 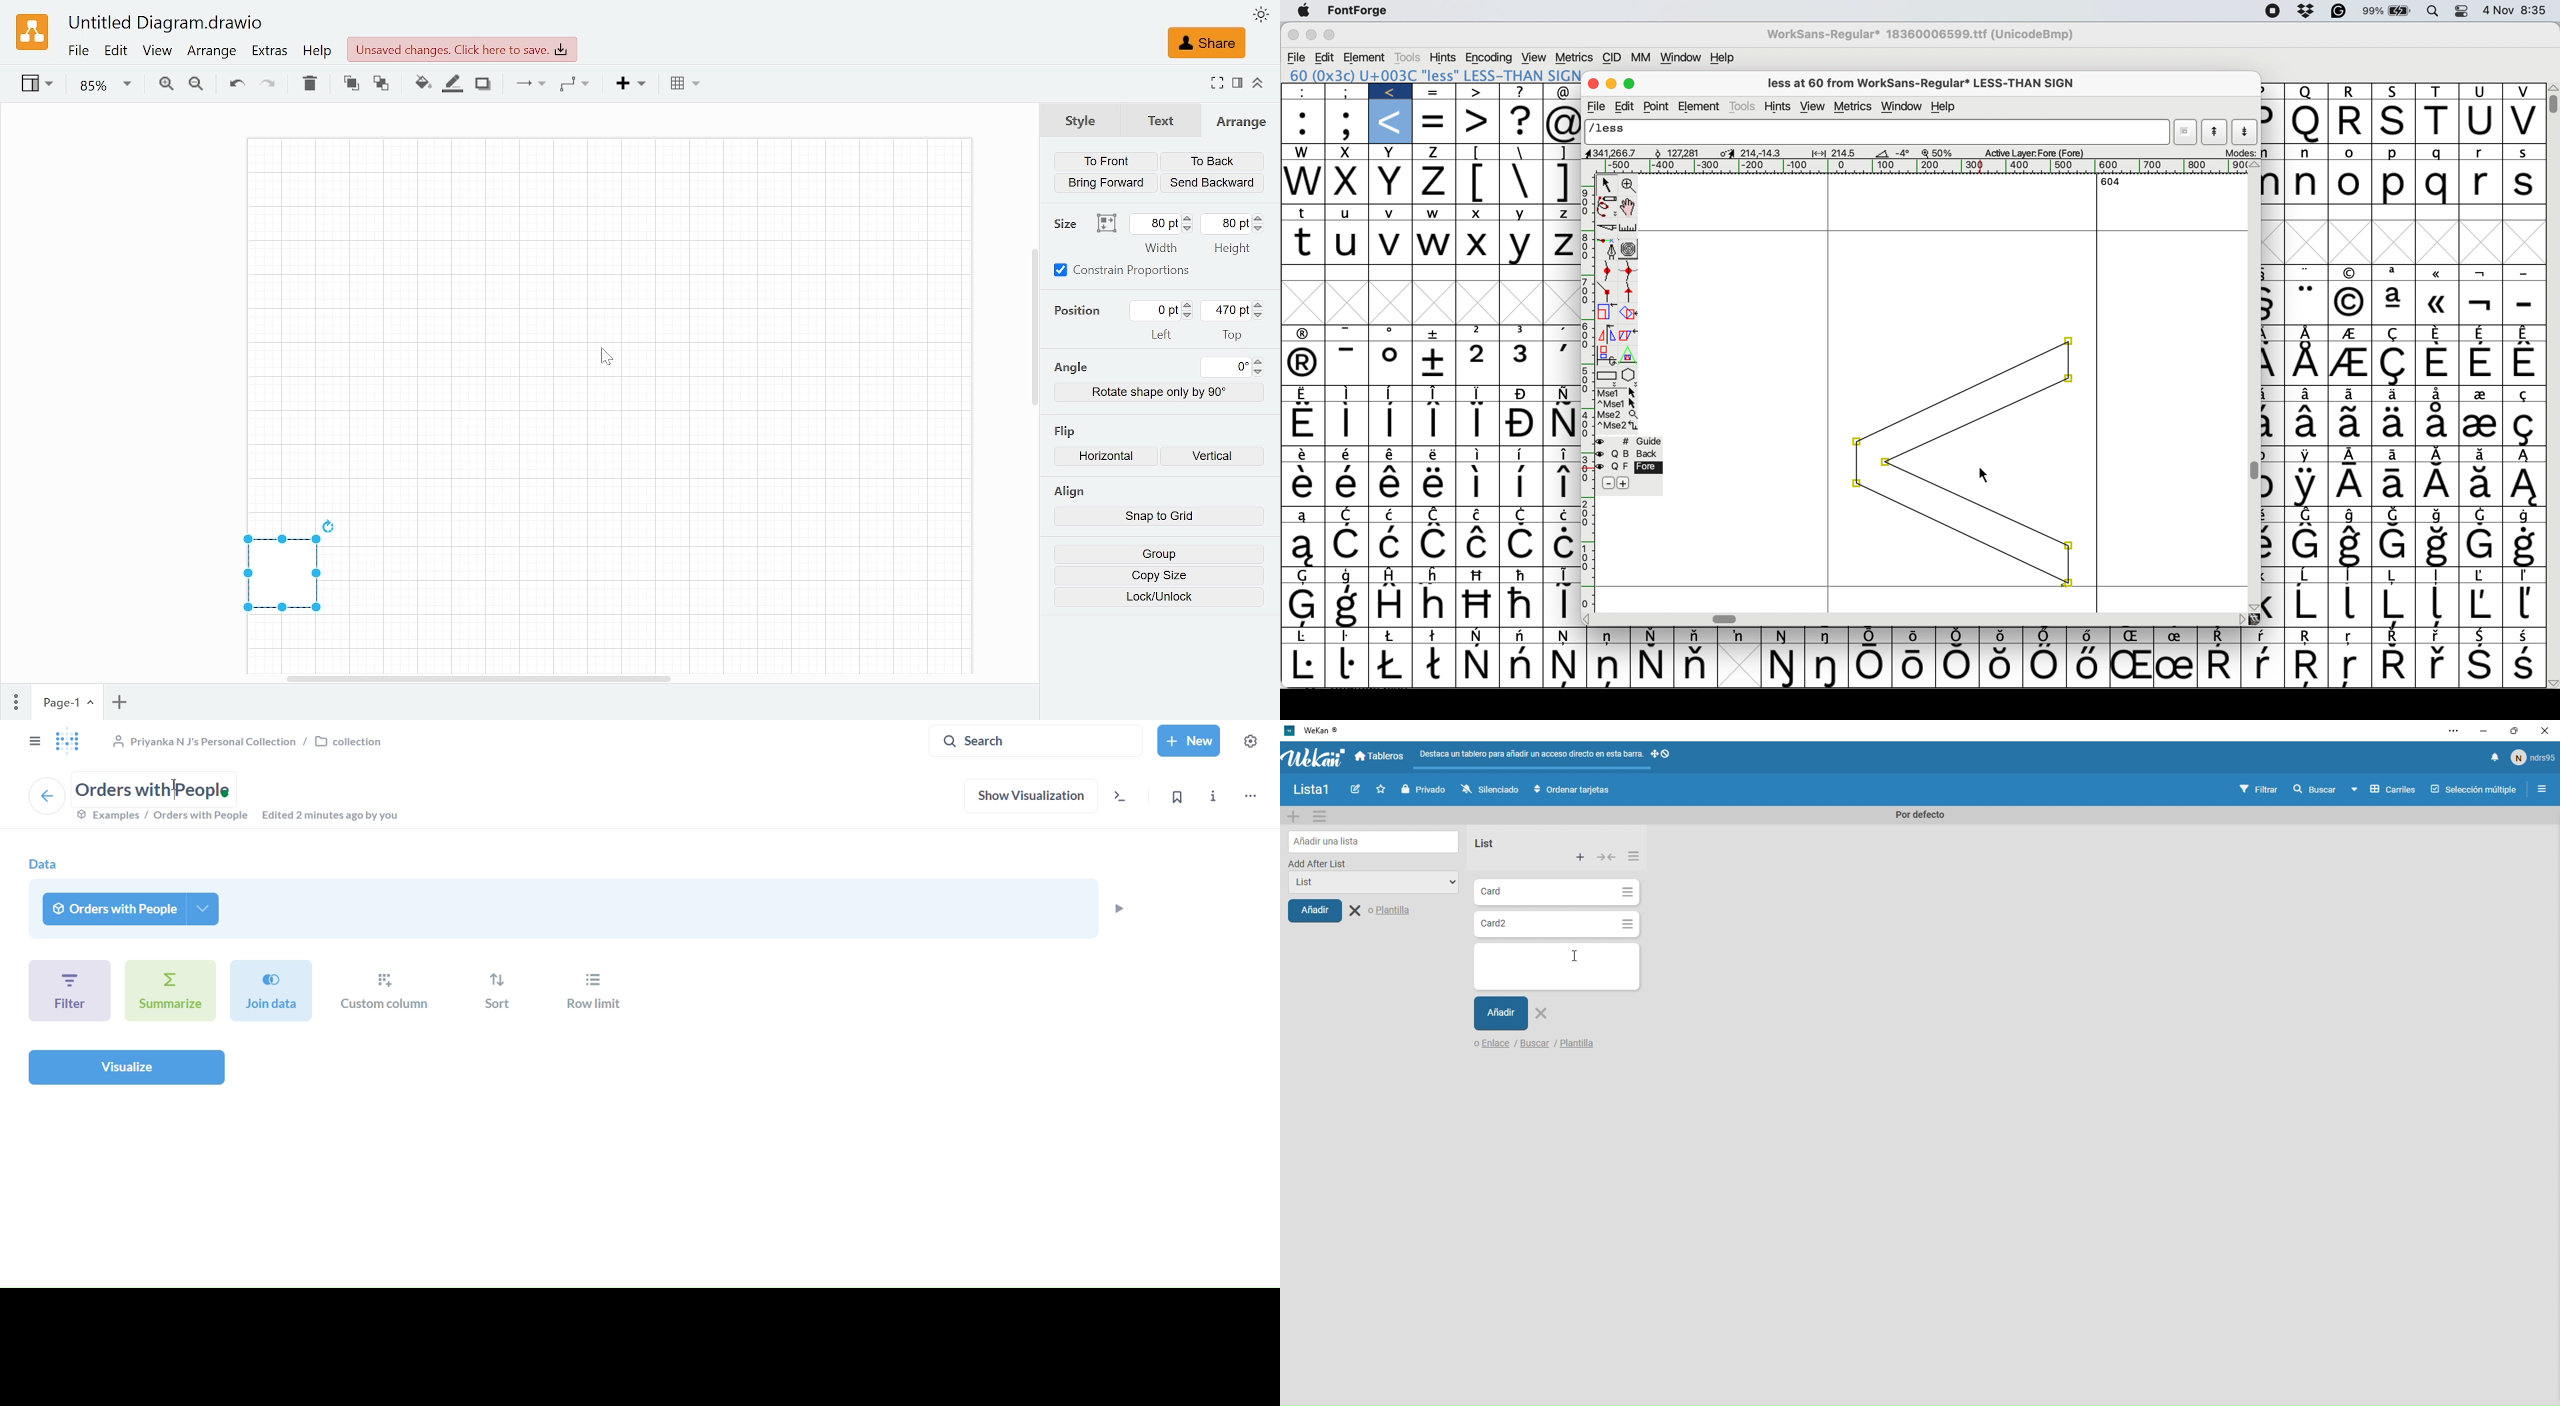 What do you see at coordinates (2522, 121) in the screenshot?
I see `v` at bounding box center [2522, 121].